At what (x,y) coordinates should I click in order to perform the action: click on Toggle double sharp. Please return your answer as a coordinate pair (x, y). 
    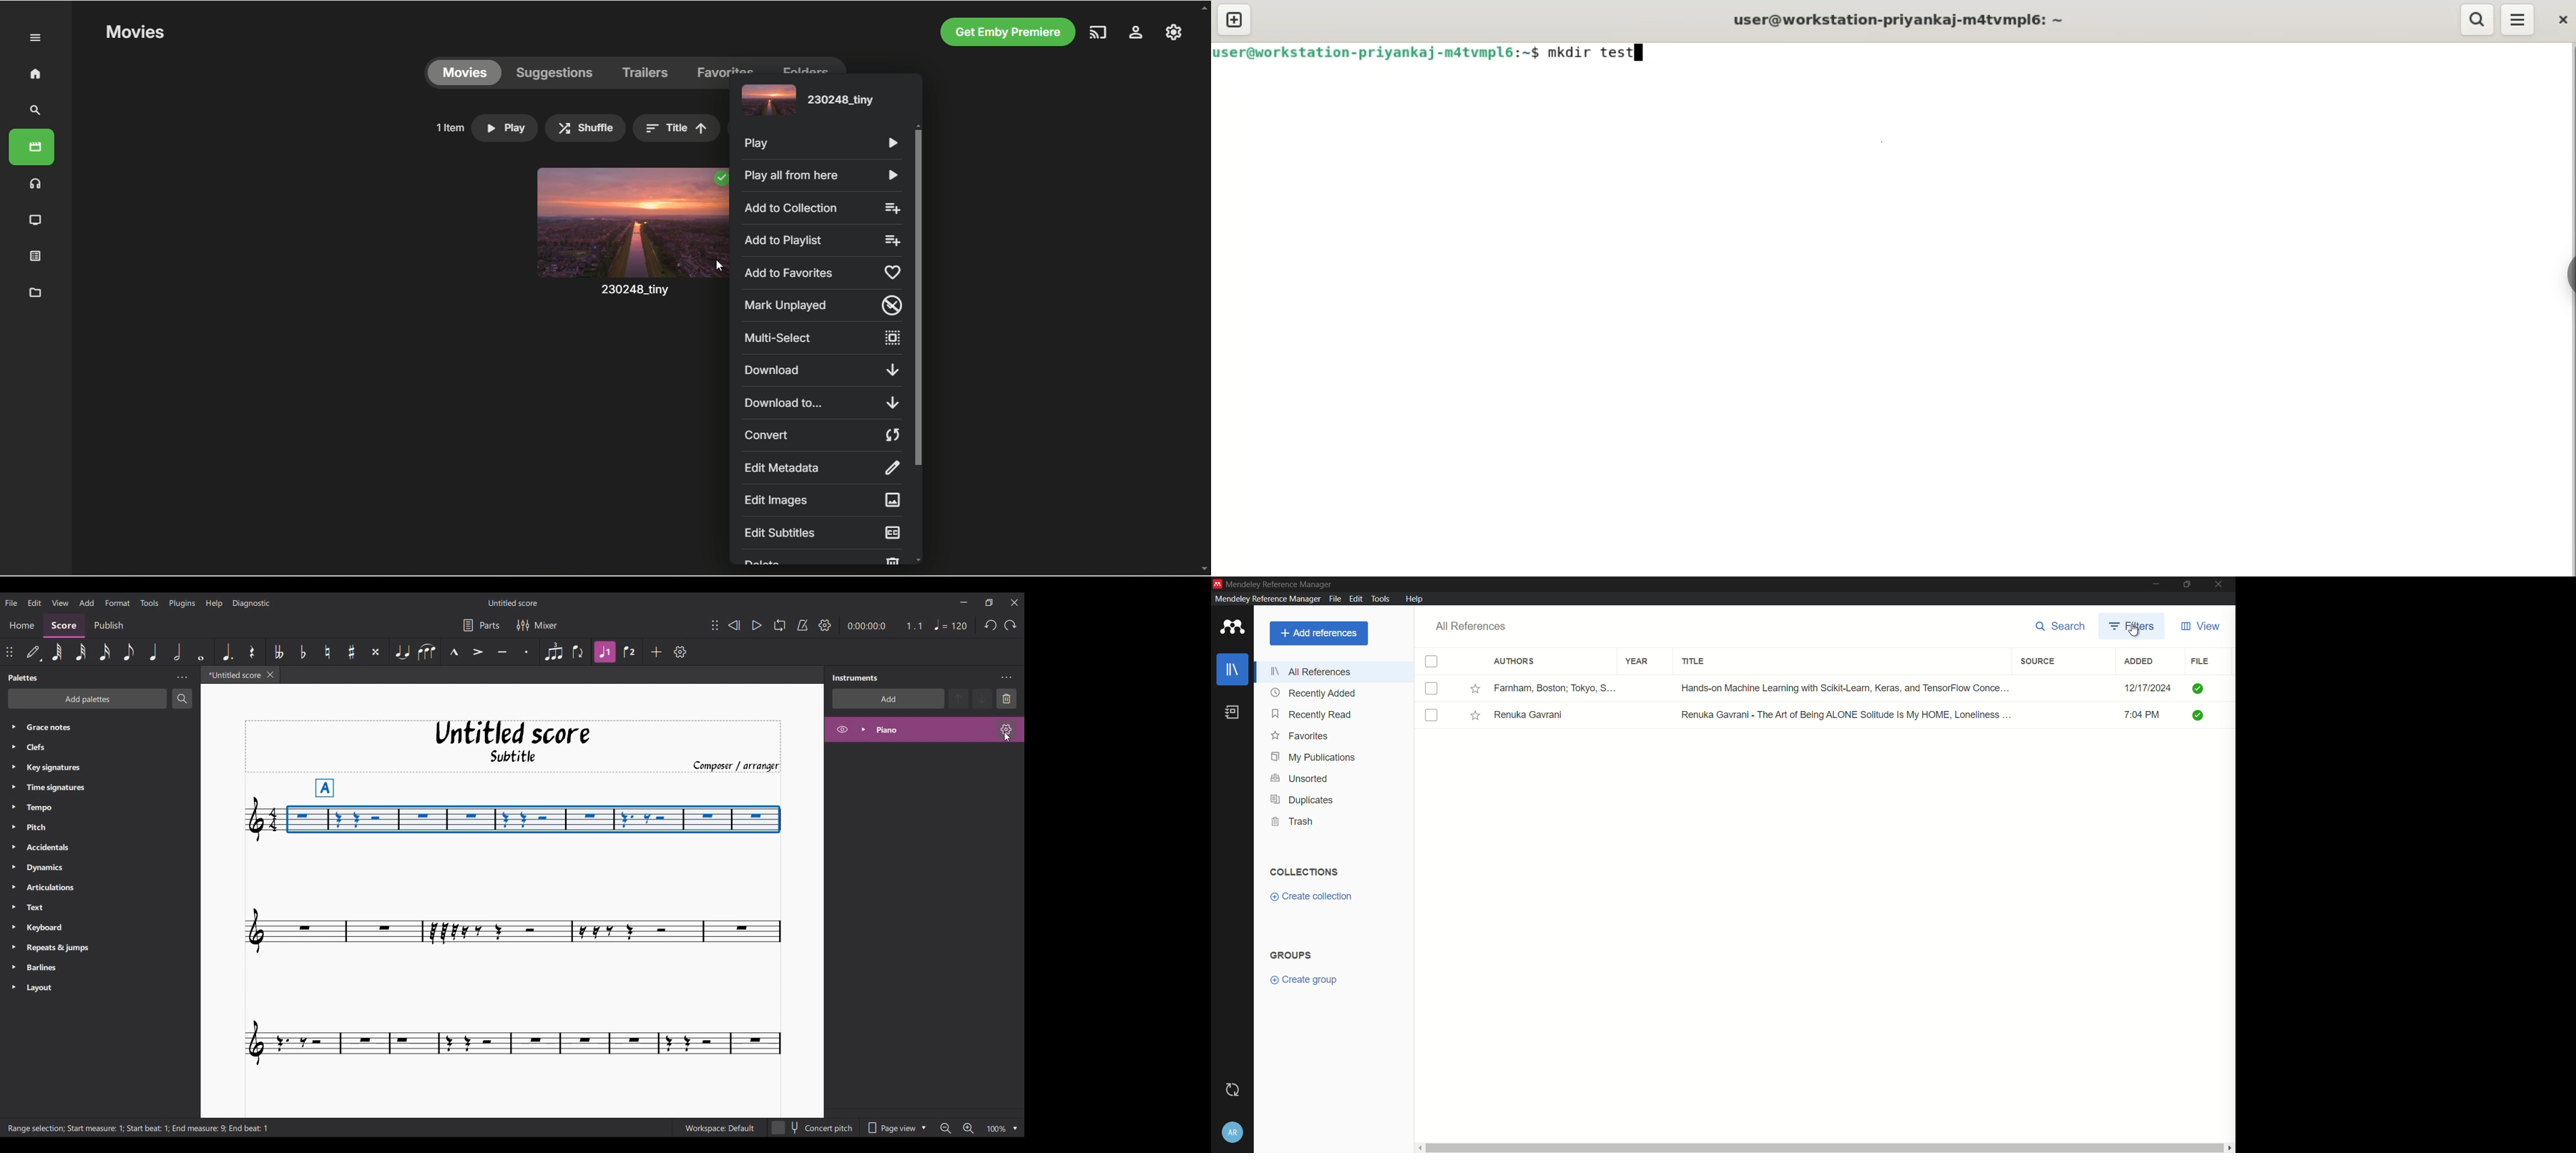
    Looking at the image, I should click on (376, 652).